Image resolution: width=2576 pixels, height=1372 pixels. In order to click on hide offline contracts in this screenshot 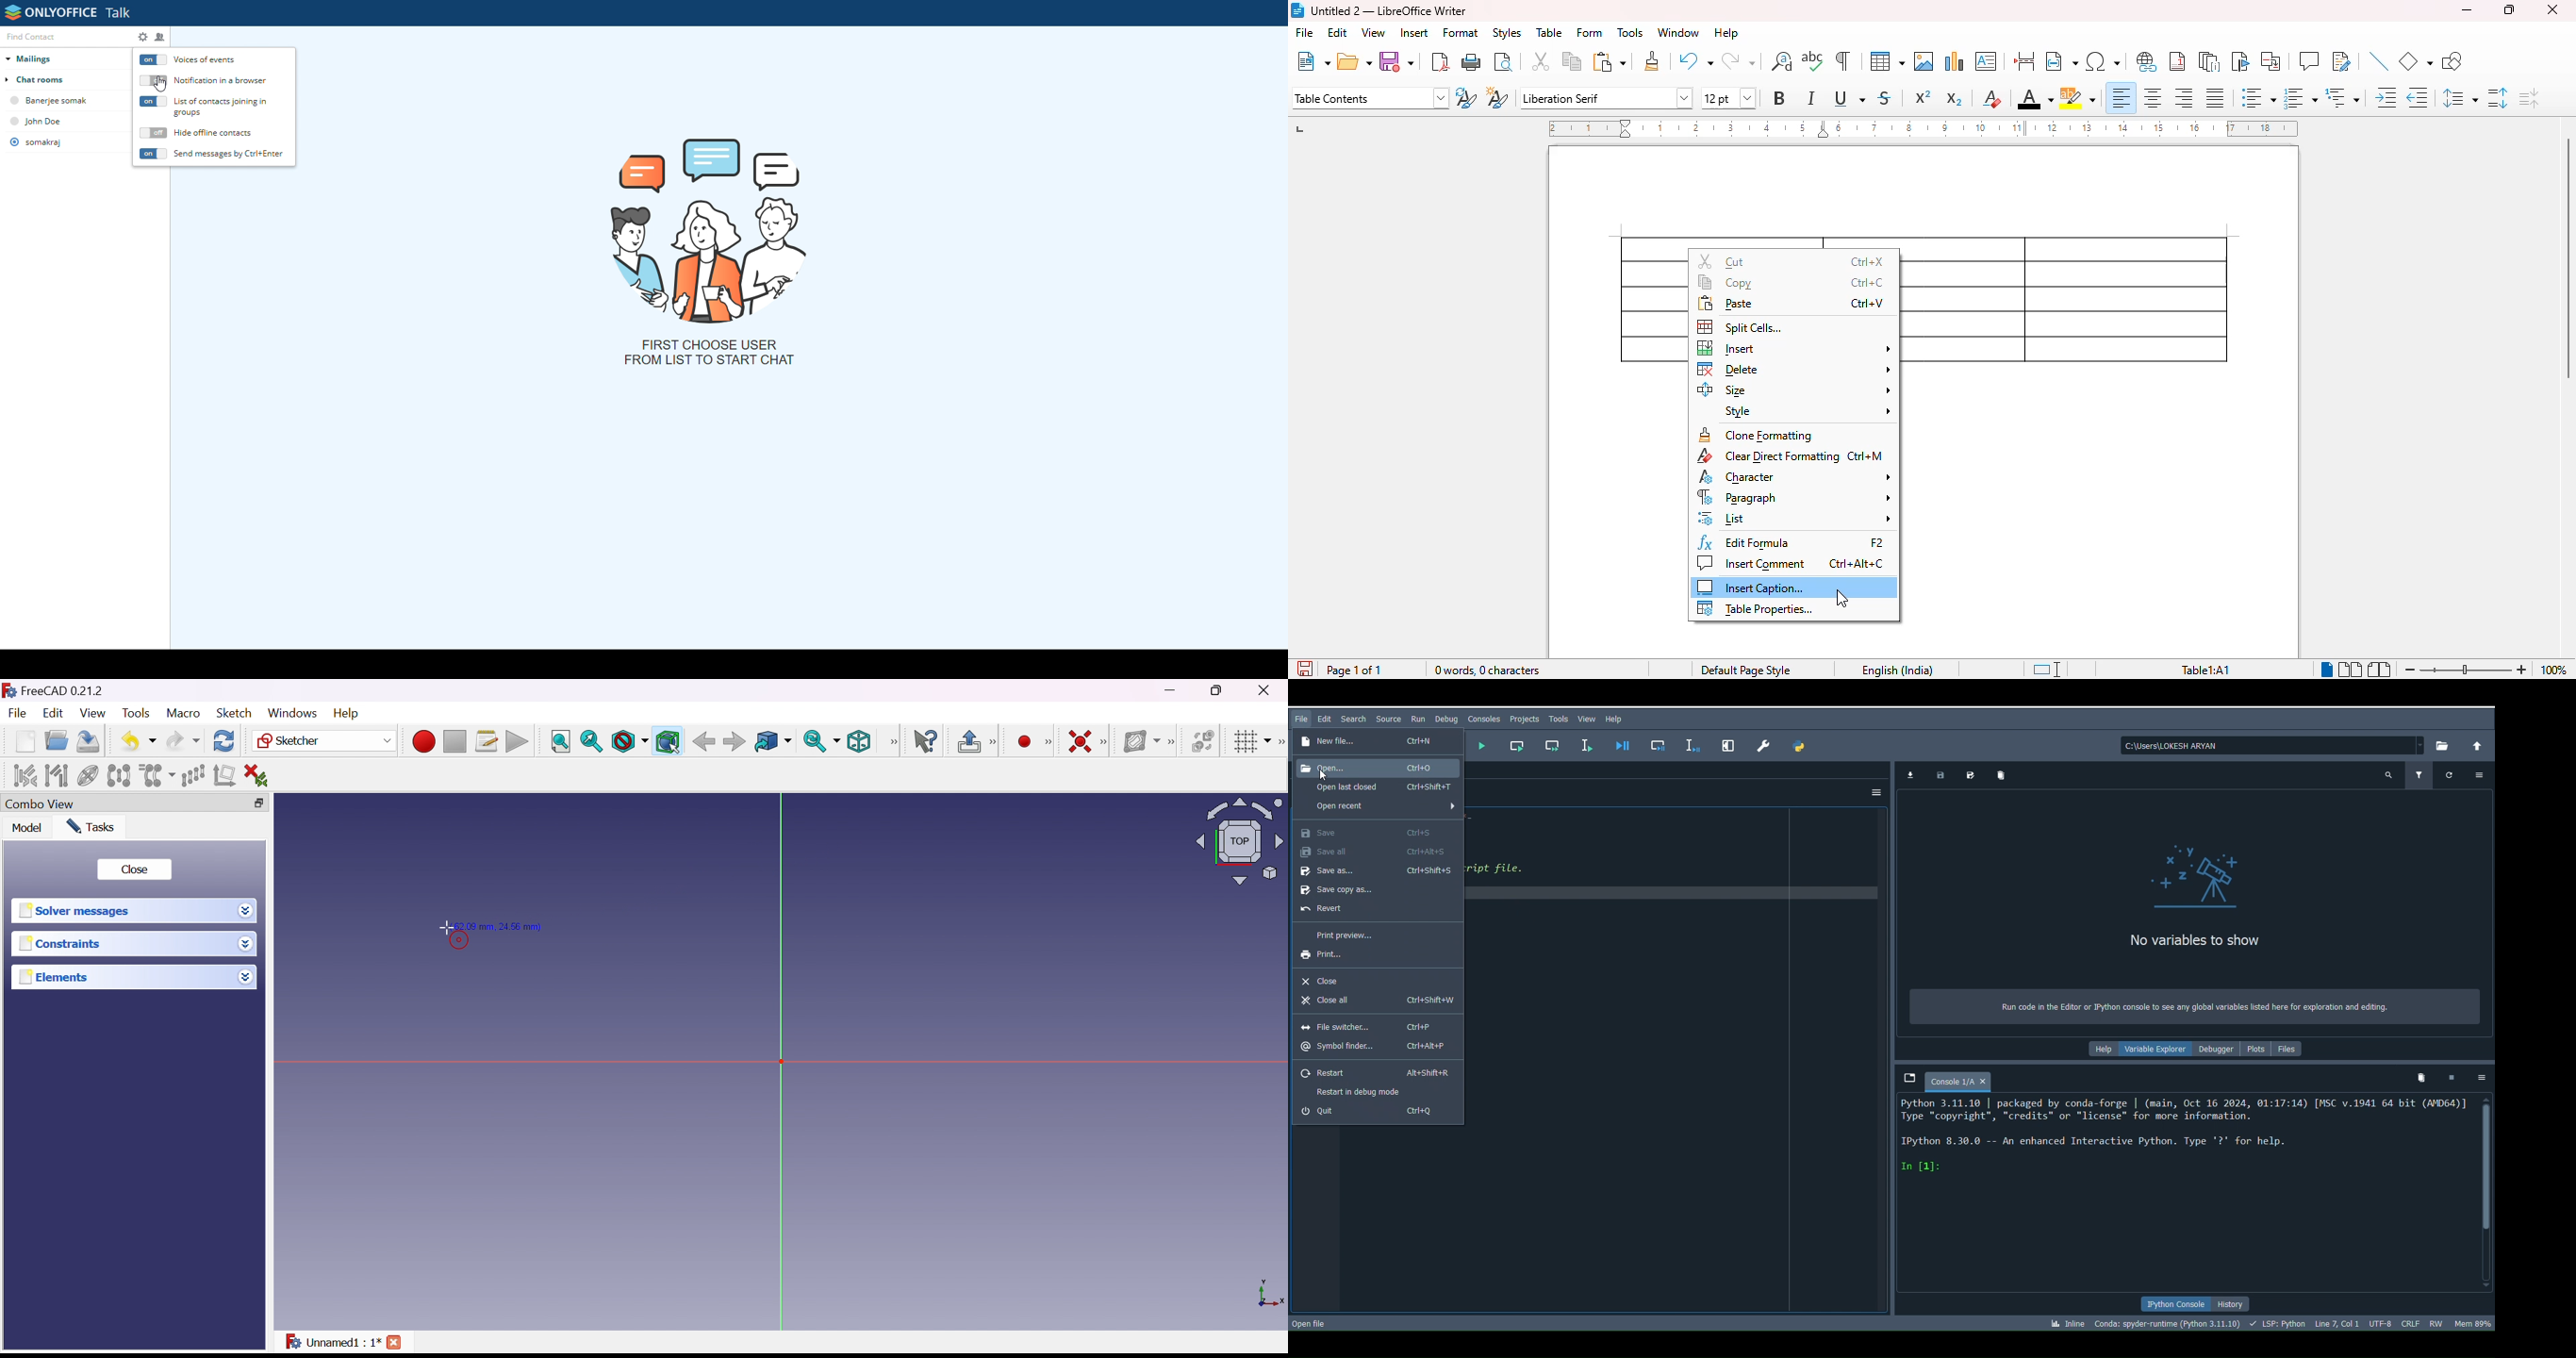, I will do `click(153, 134)`.